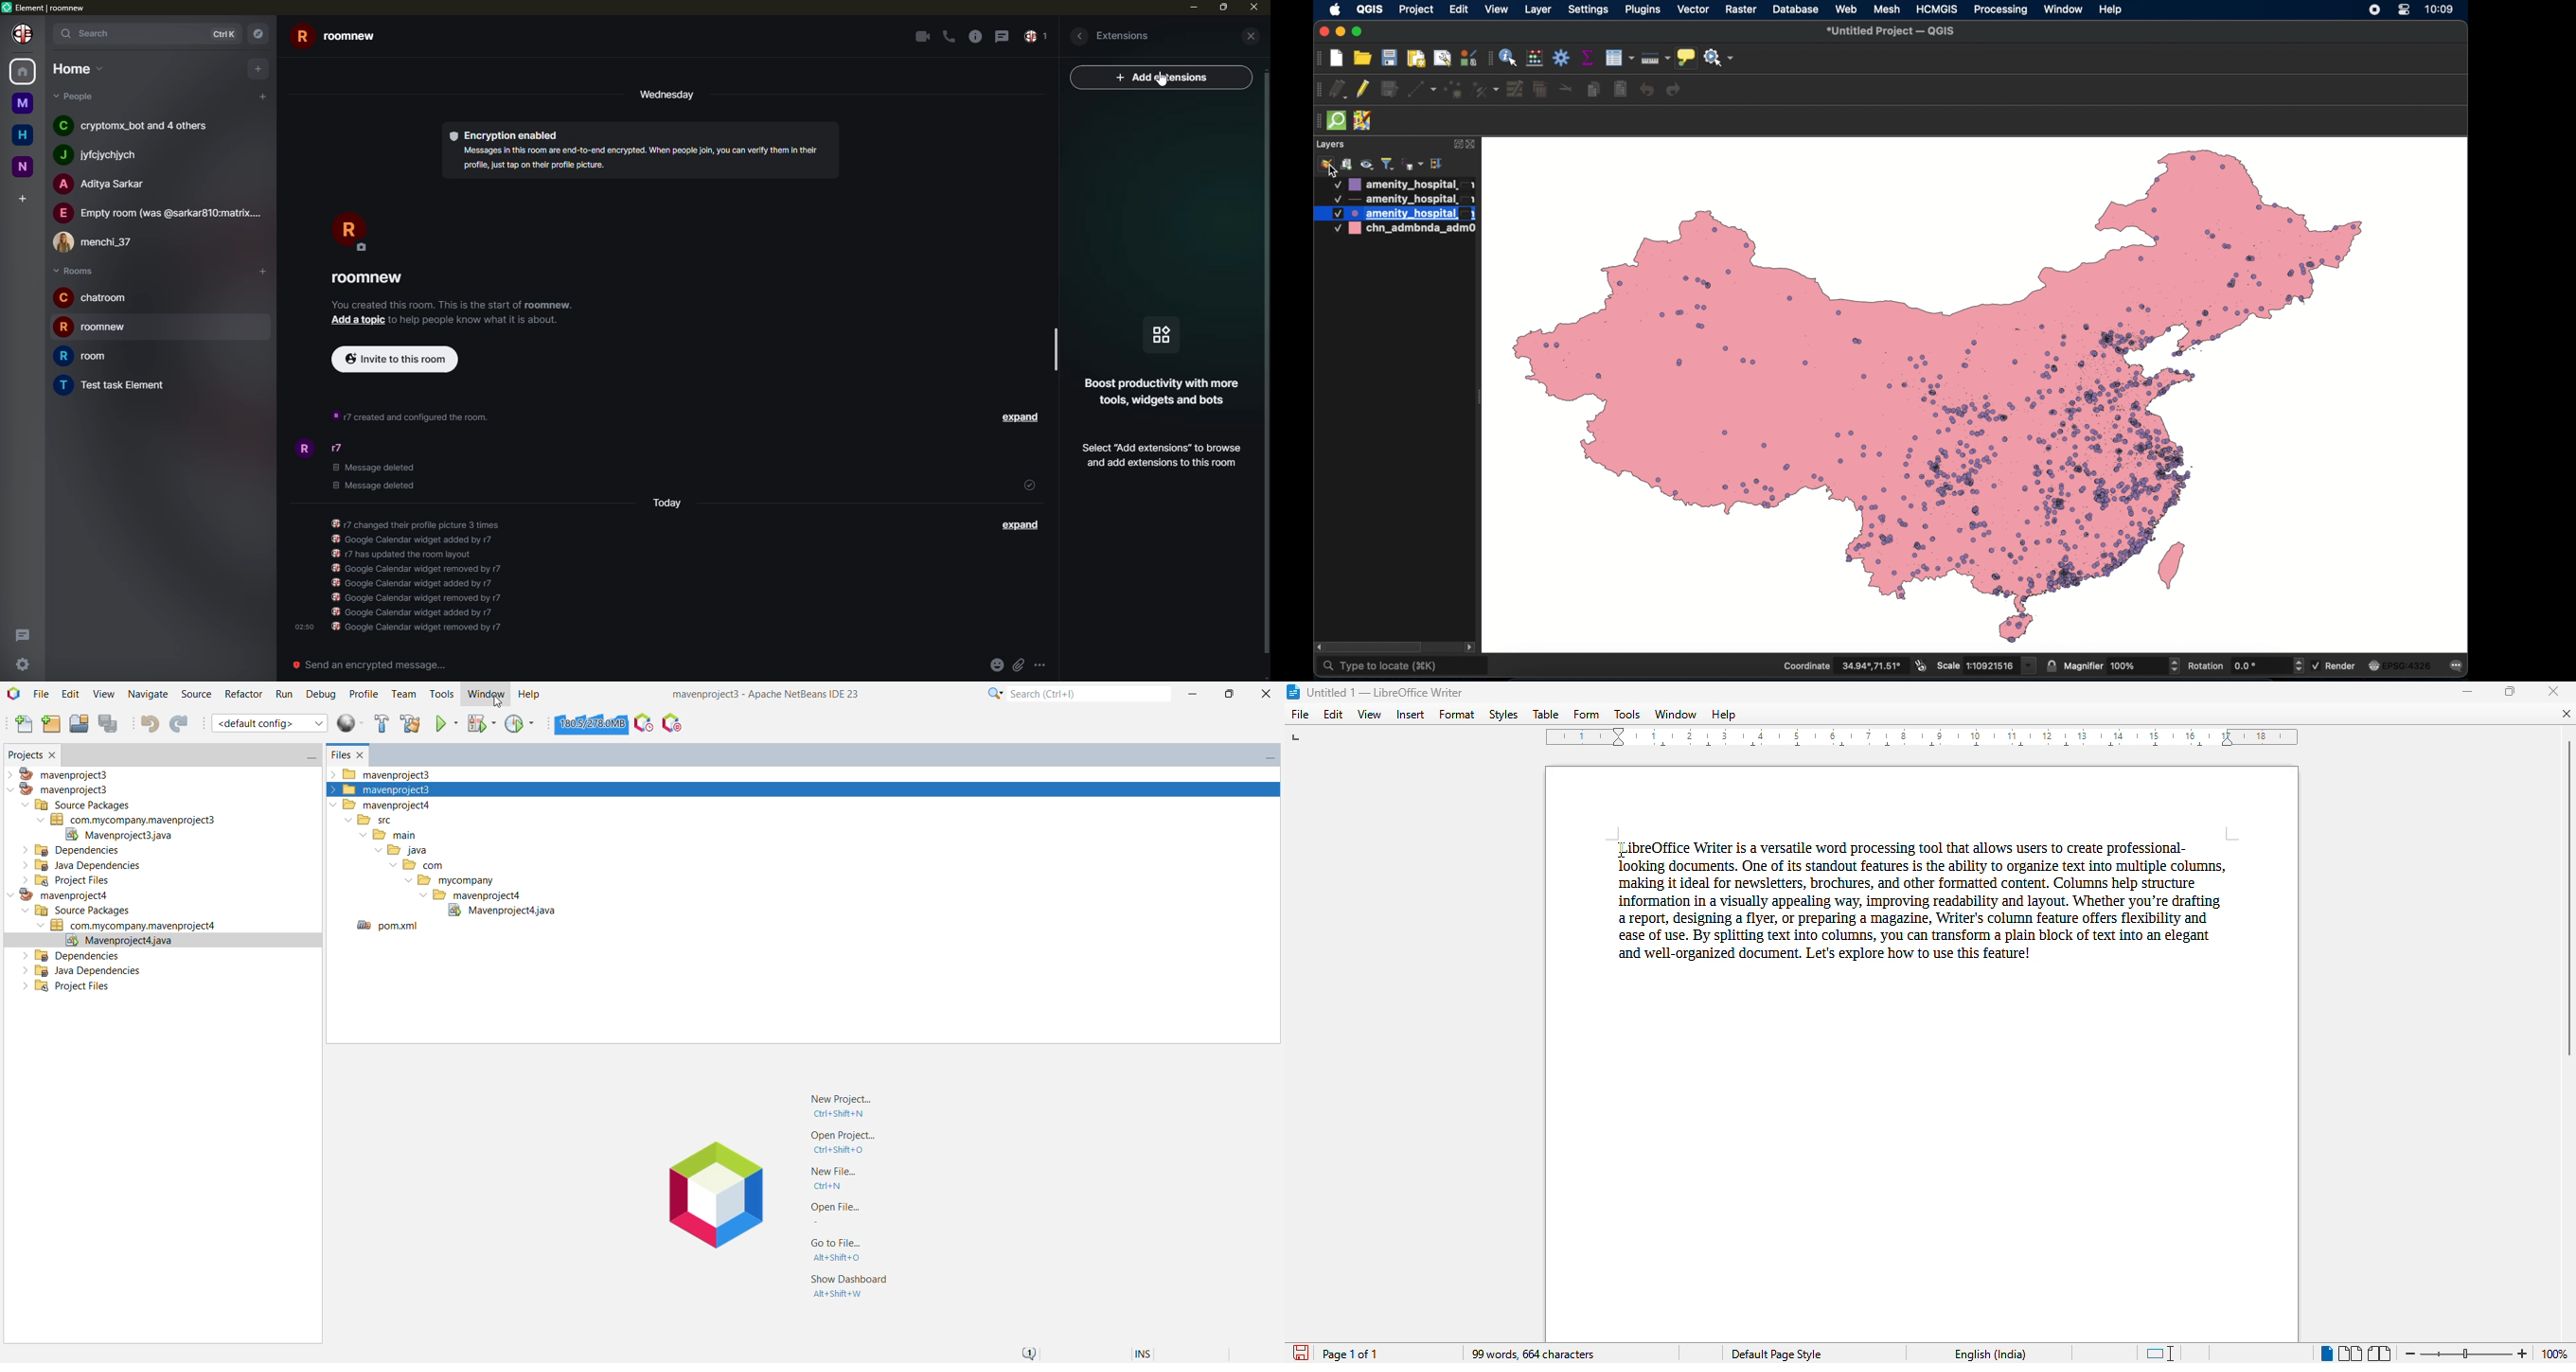 The image size is (2576, 1372). I want to click on layer, so click(1537, 9).